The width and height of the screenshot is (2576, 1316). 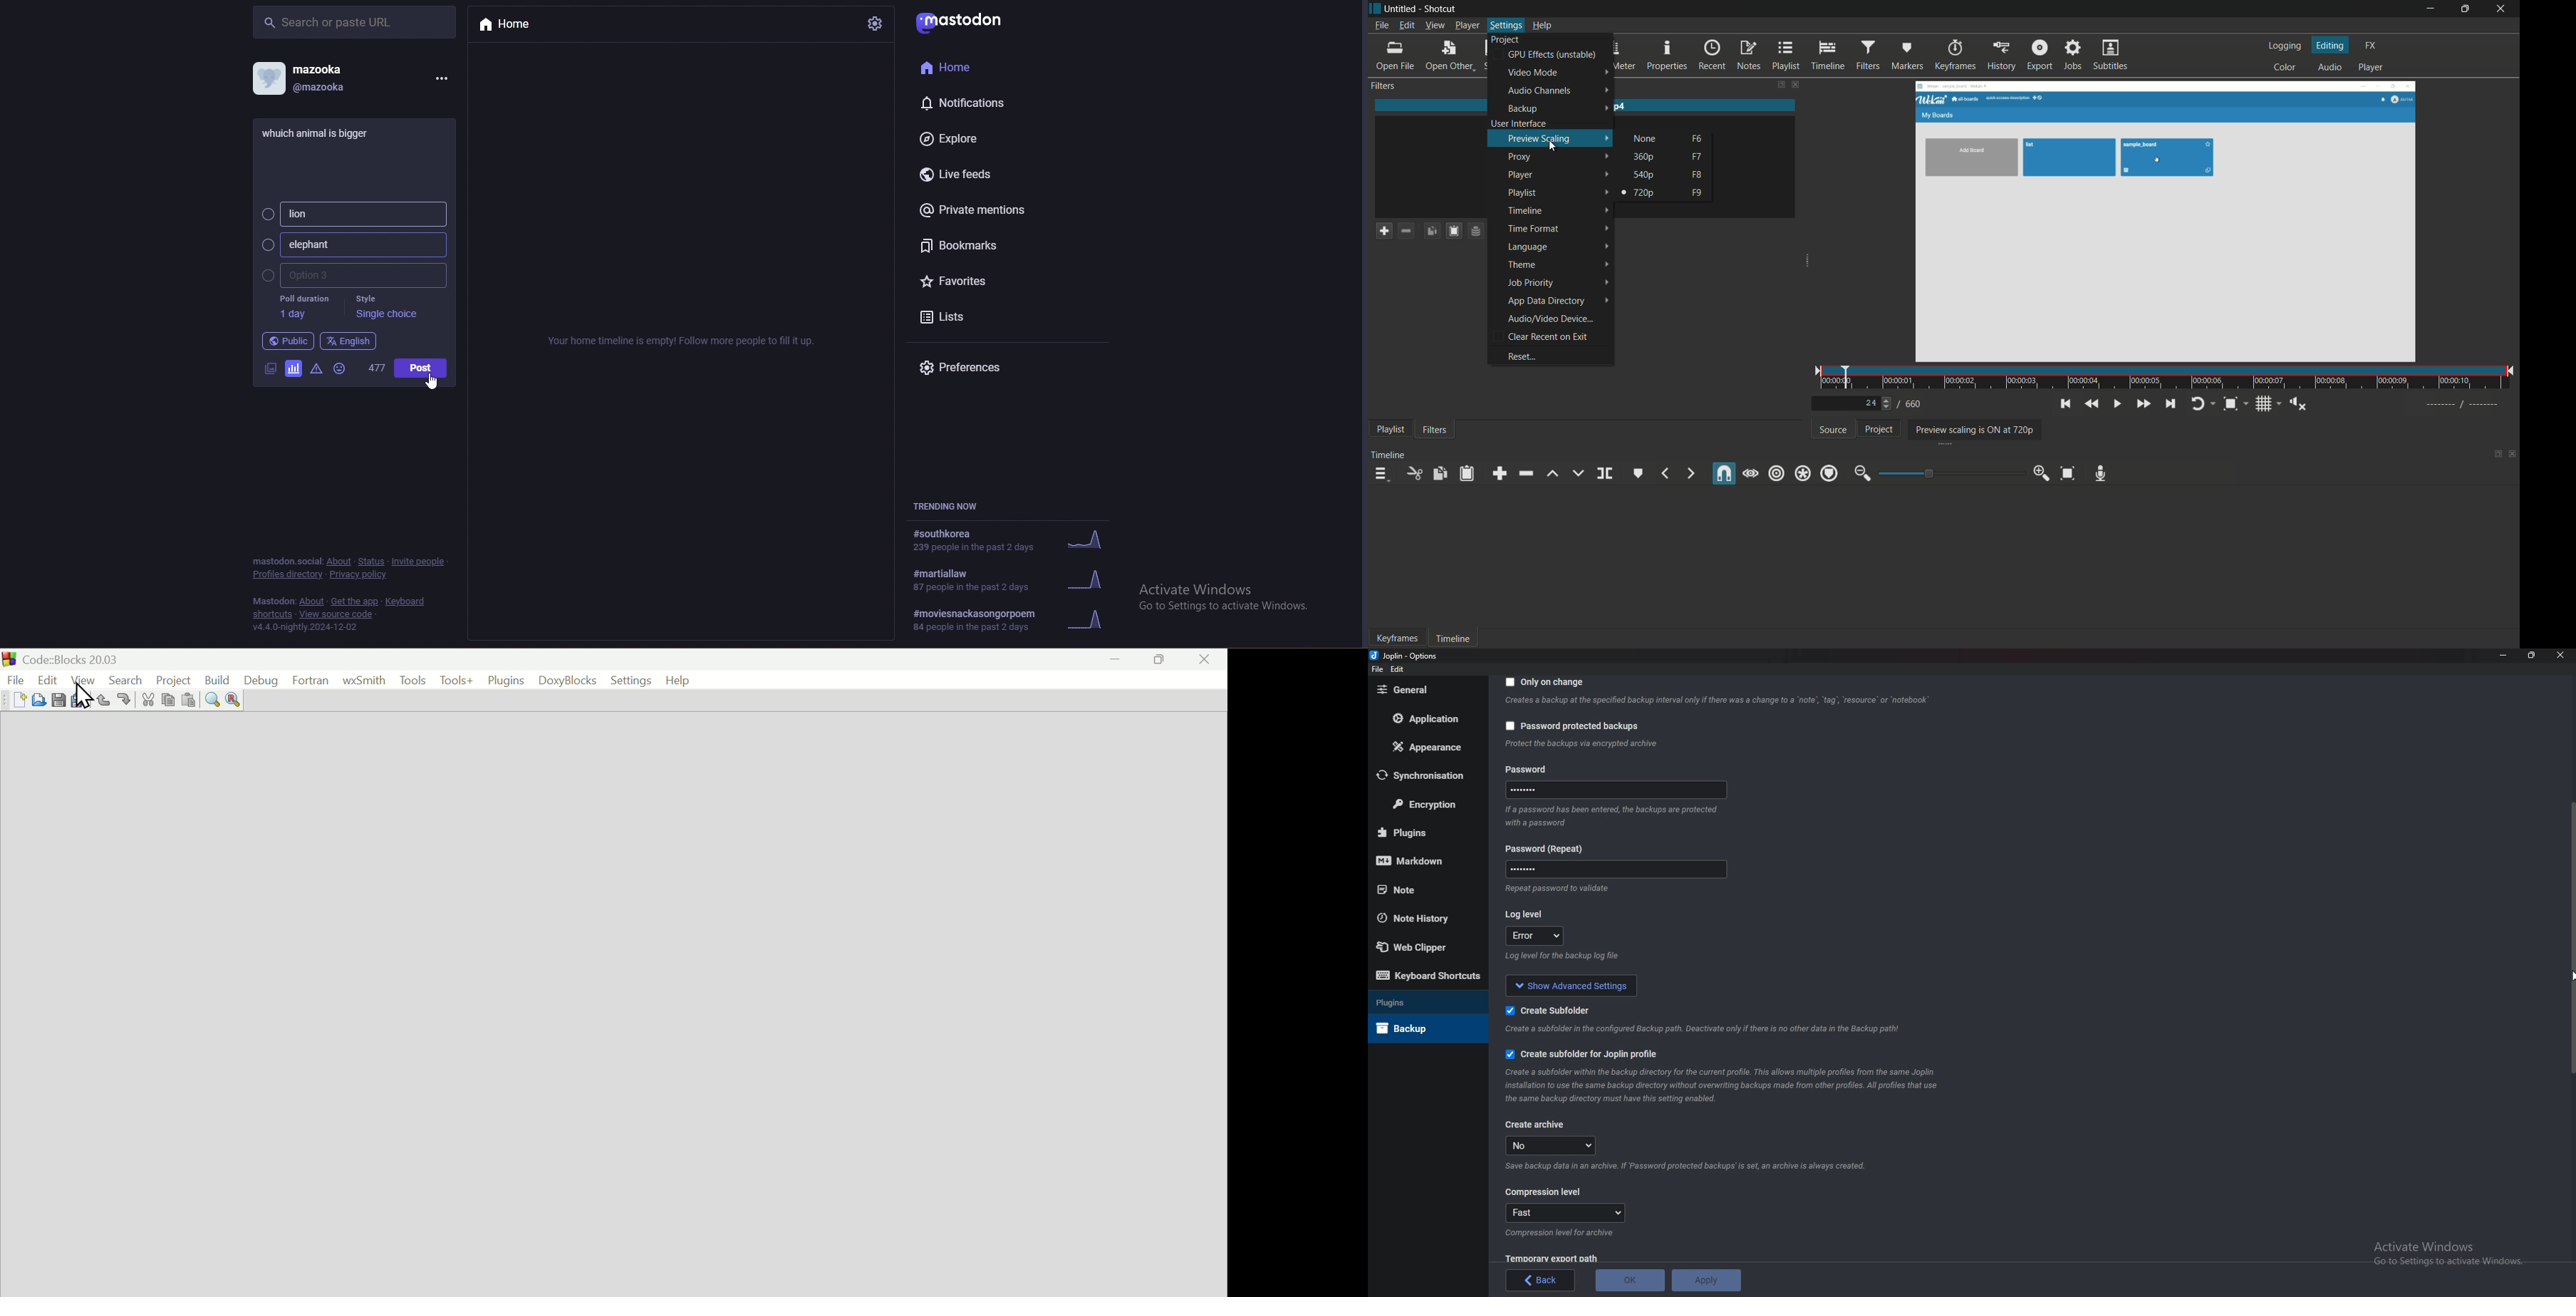 What do you see at coordinates (2371, 44) in the screenshot?
I see `fx` at bounding box center [2371, 44].